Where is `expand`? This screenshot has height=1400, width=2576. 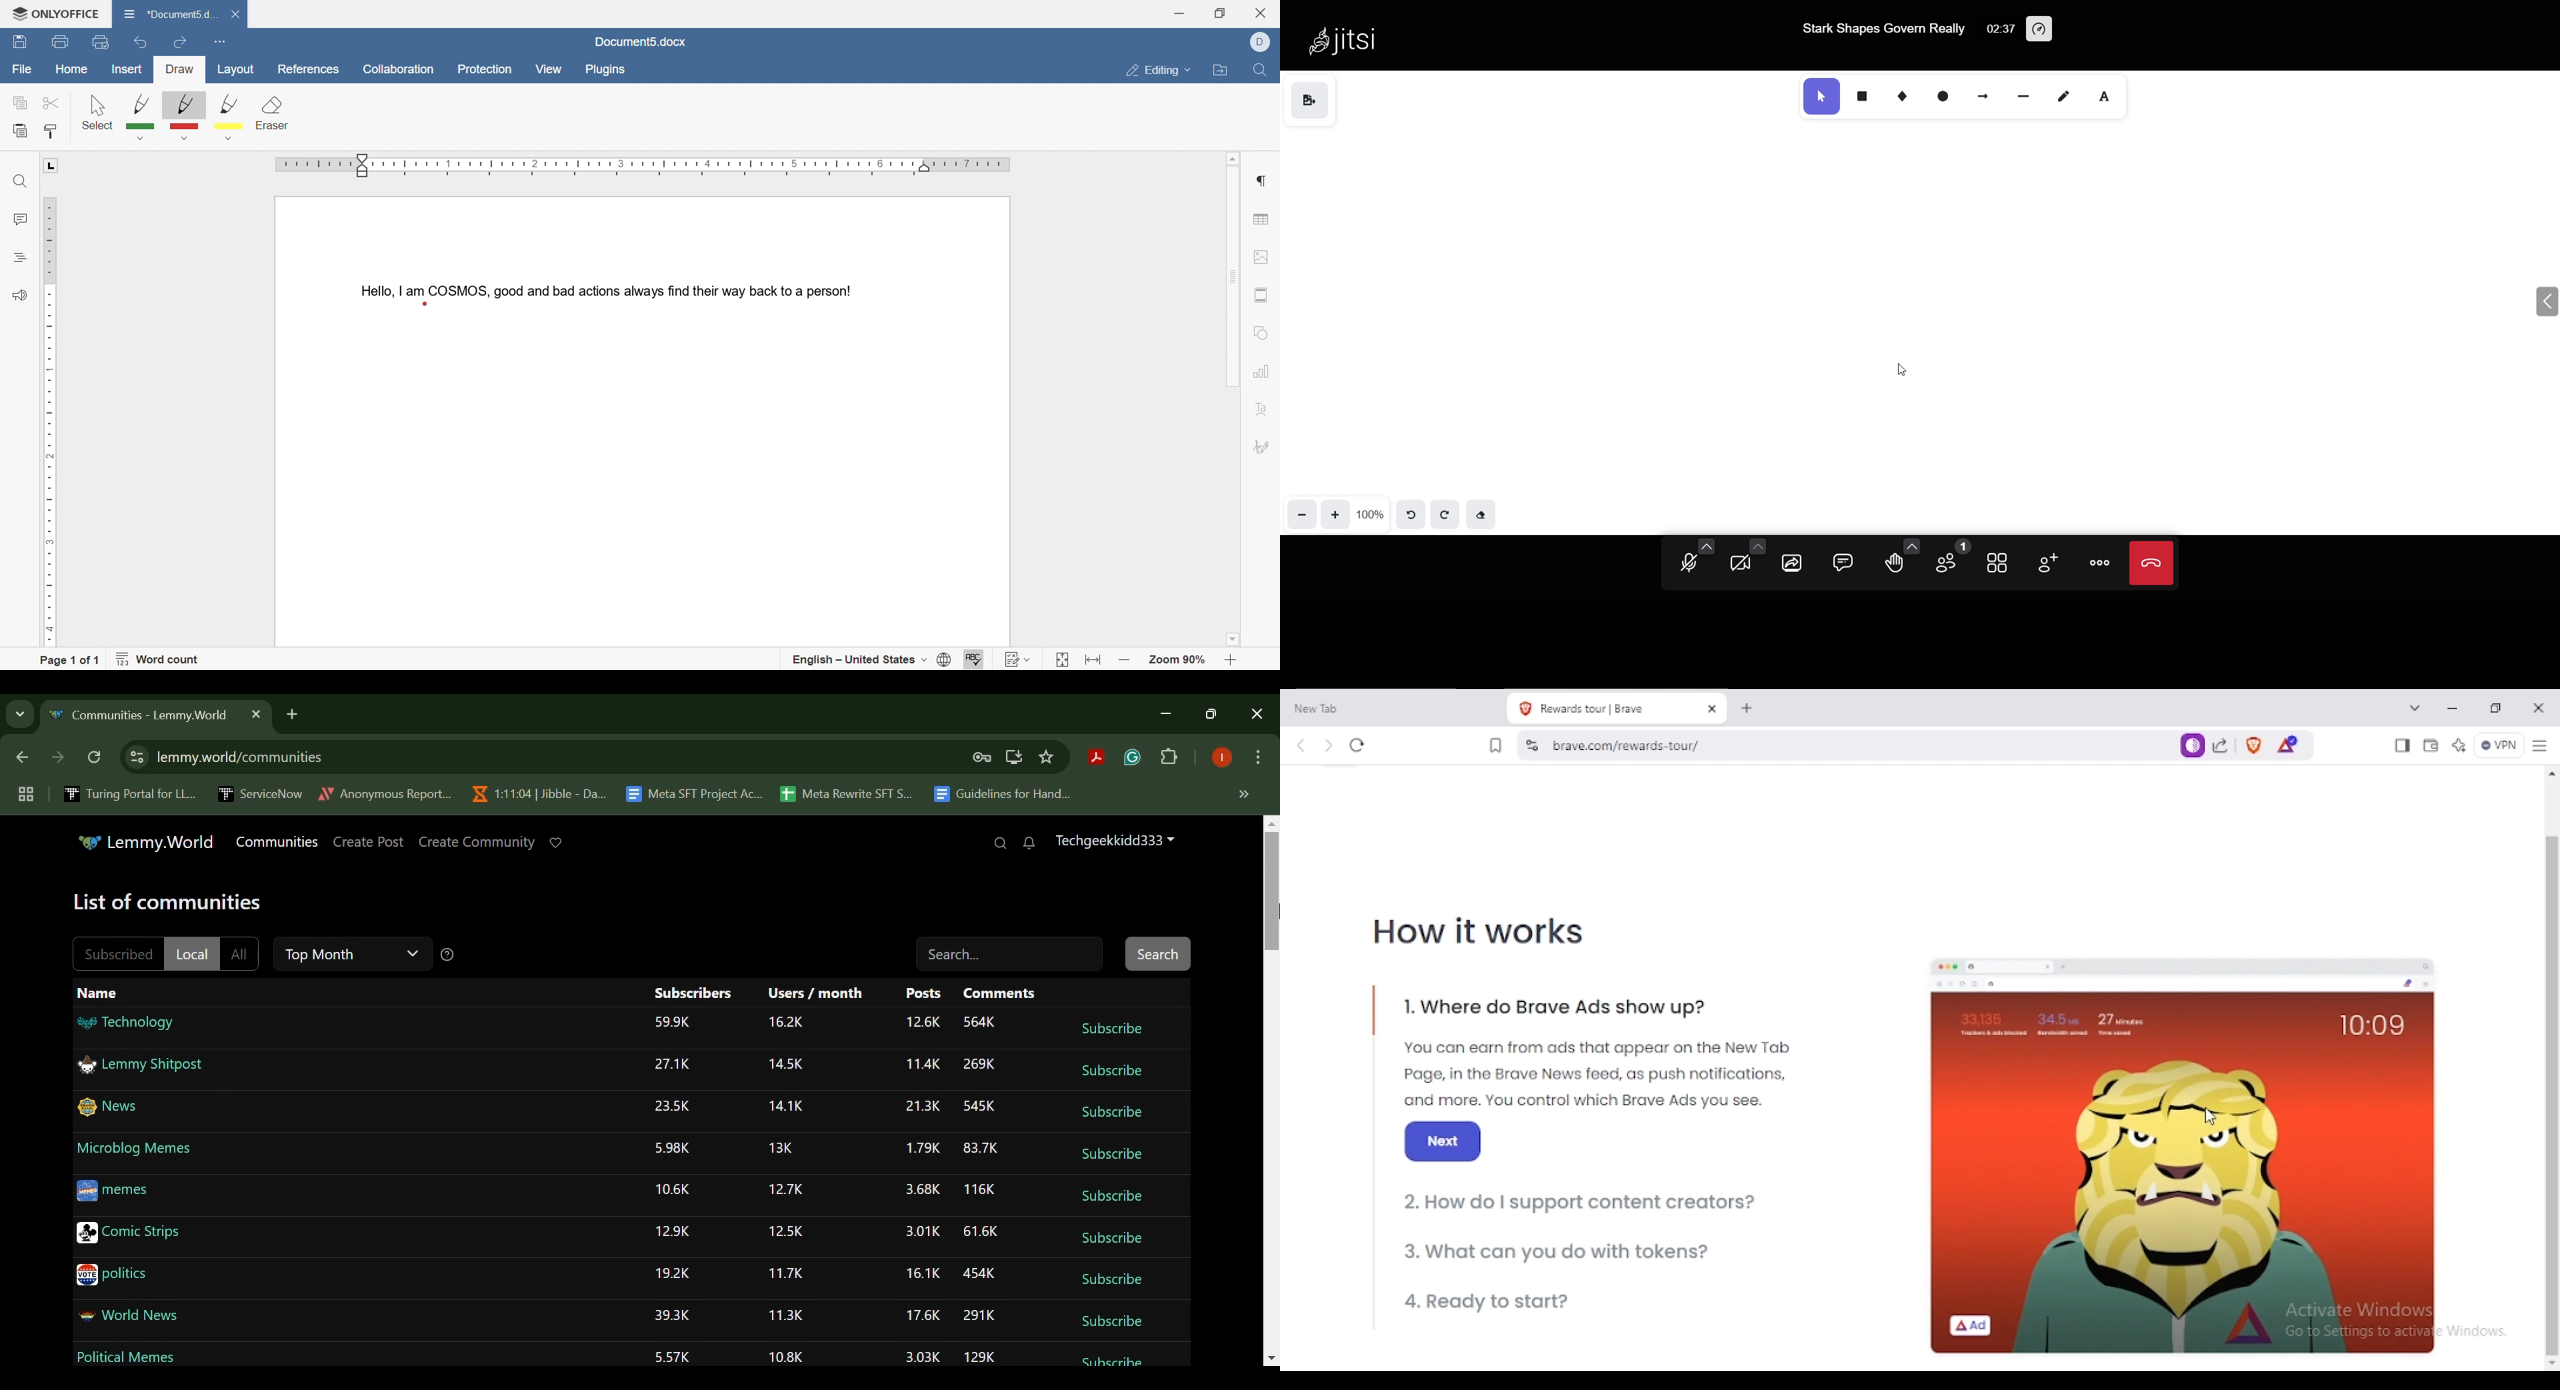 expand is located at coordinates (2545, 301).